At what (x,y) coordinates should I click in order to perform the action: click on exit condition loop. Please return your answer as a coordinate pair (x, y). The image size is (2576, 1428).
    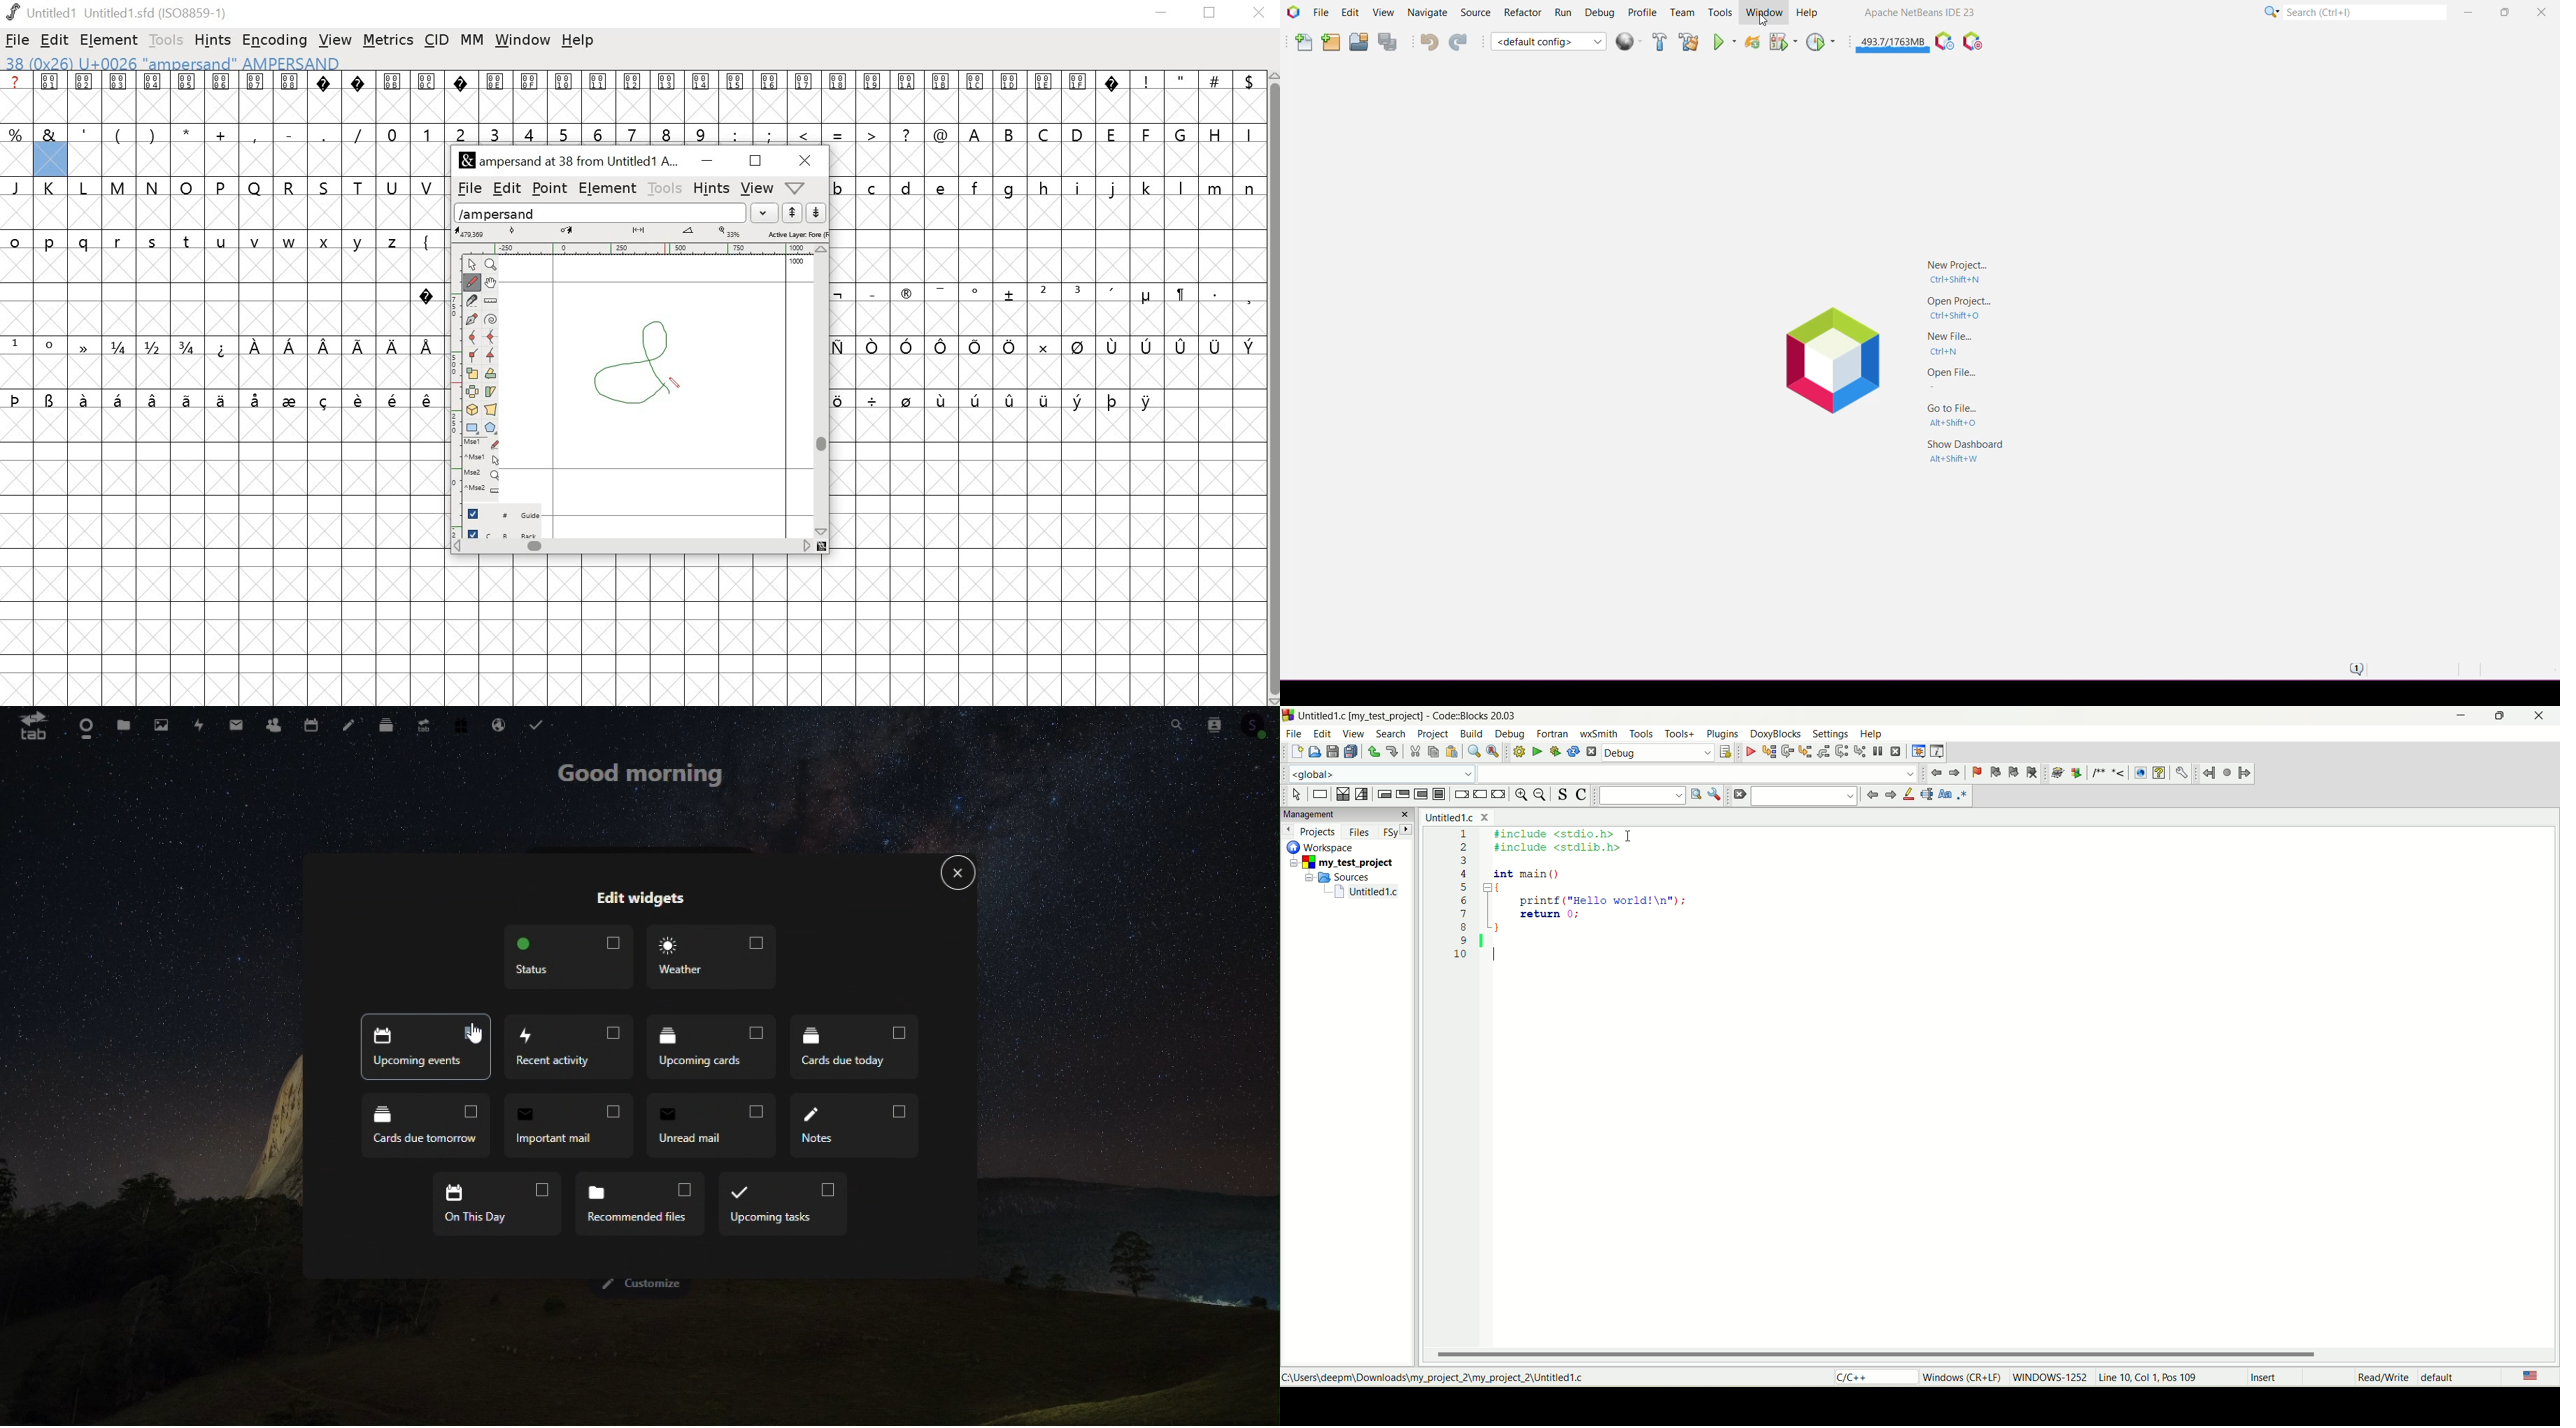
    Looking at the image, I should click on (1401, 794).